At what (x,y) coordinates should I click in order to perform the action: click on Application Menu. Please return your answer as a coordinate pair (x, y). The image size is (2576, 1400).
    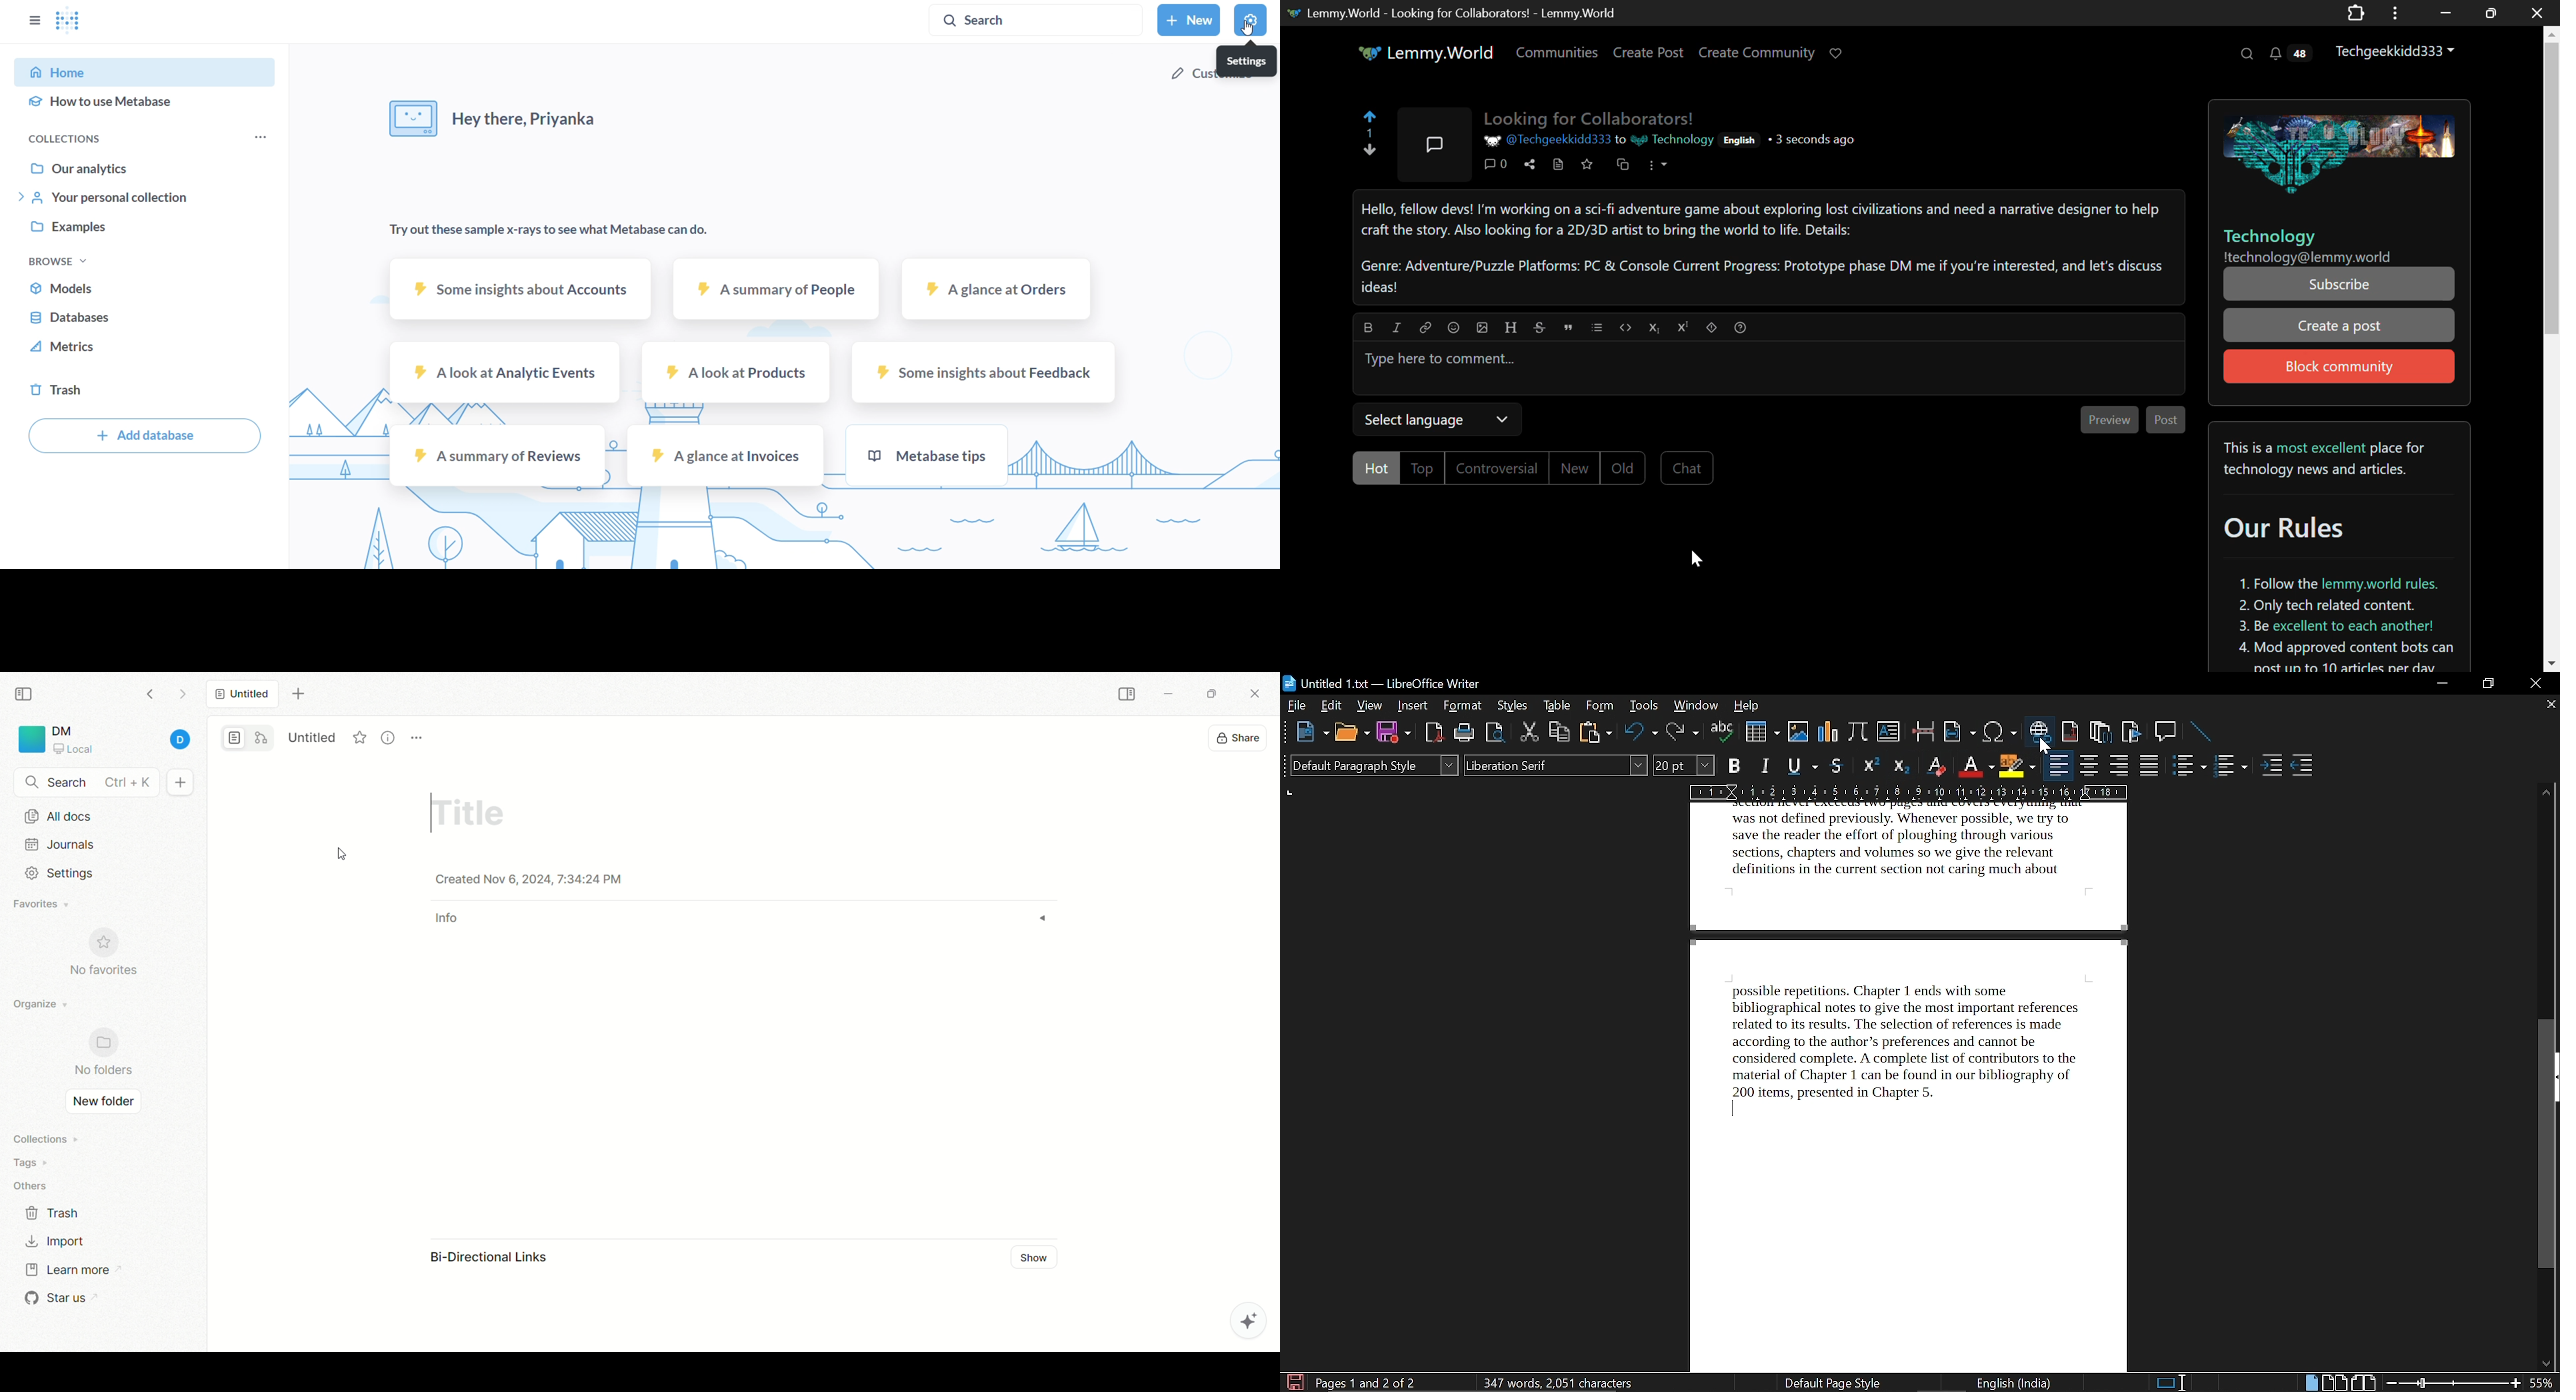
    Looking at the image, I should click on (2397, 13).